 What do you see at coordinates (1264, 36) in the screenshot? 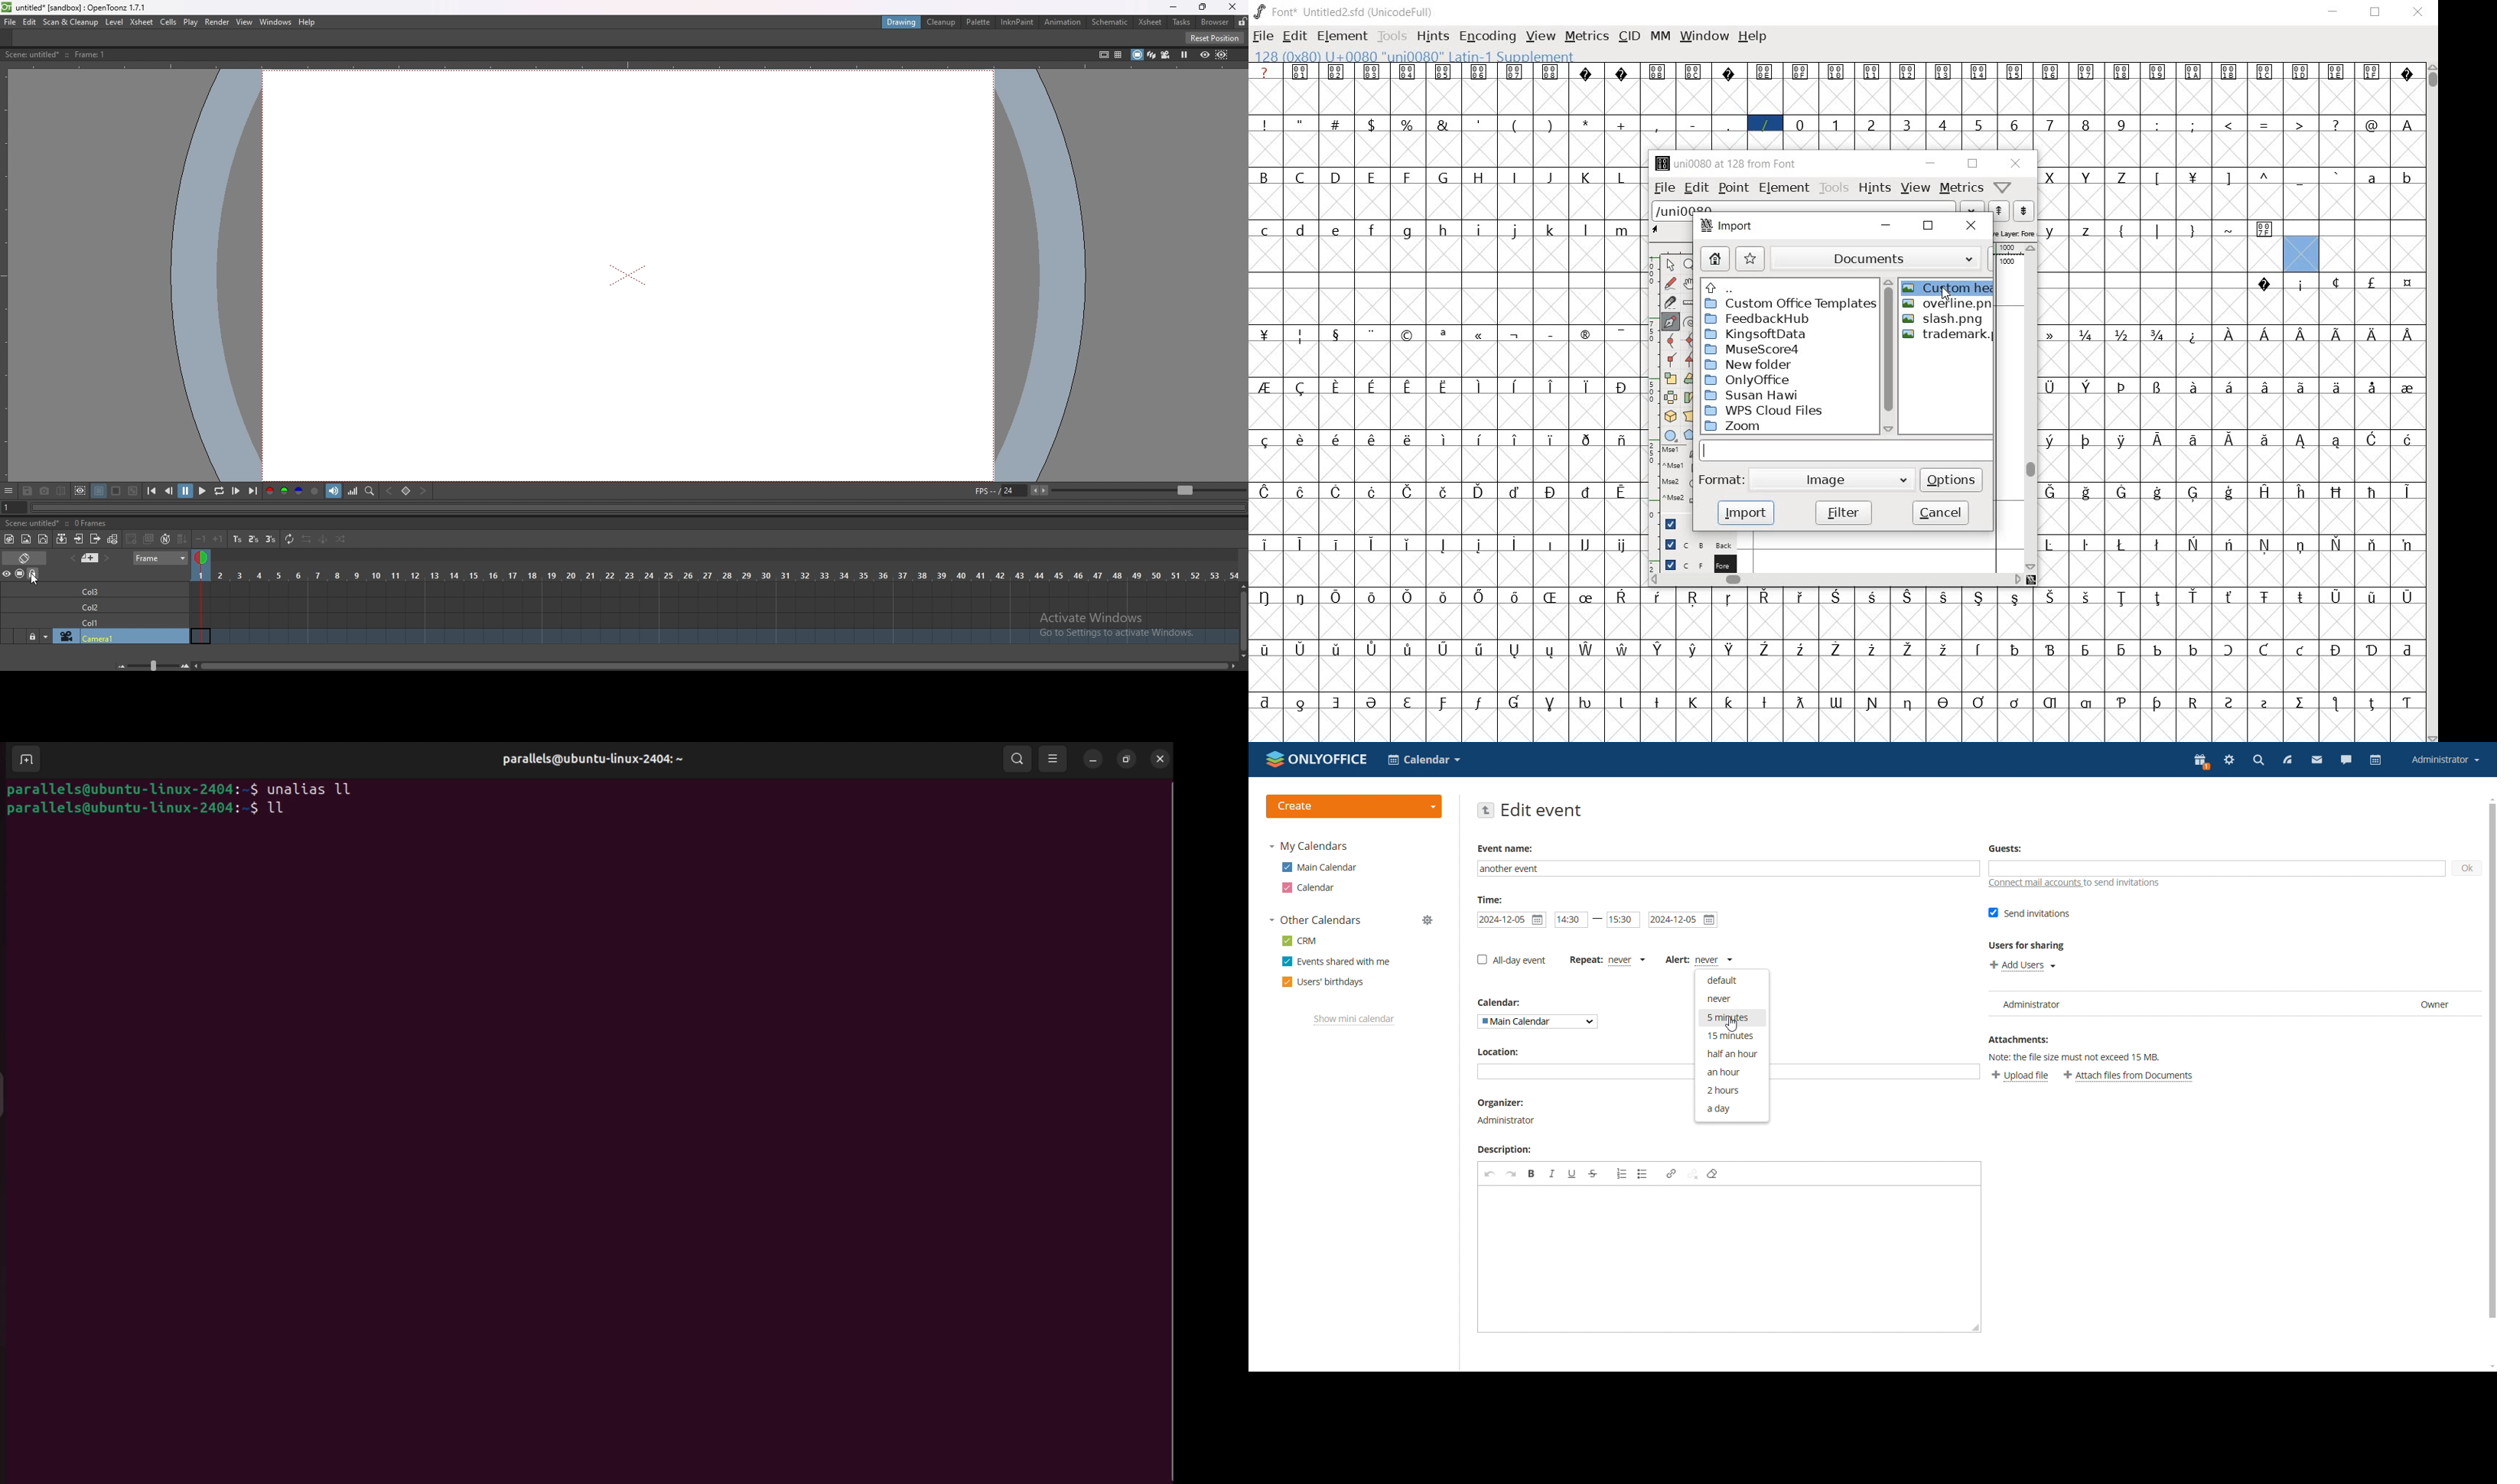
I see `FILE` at bounding box center [1264, 36].